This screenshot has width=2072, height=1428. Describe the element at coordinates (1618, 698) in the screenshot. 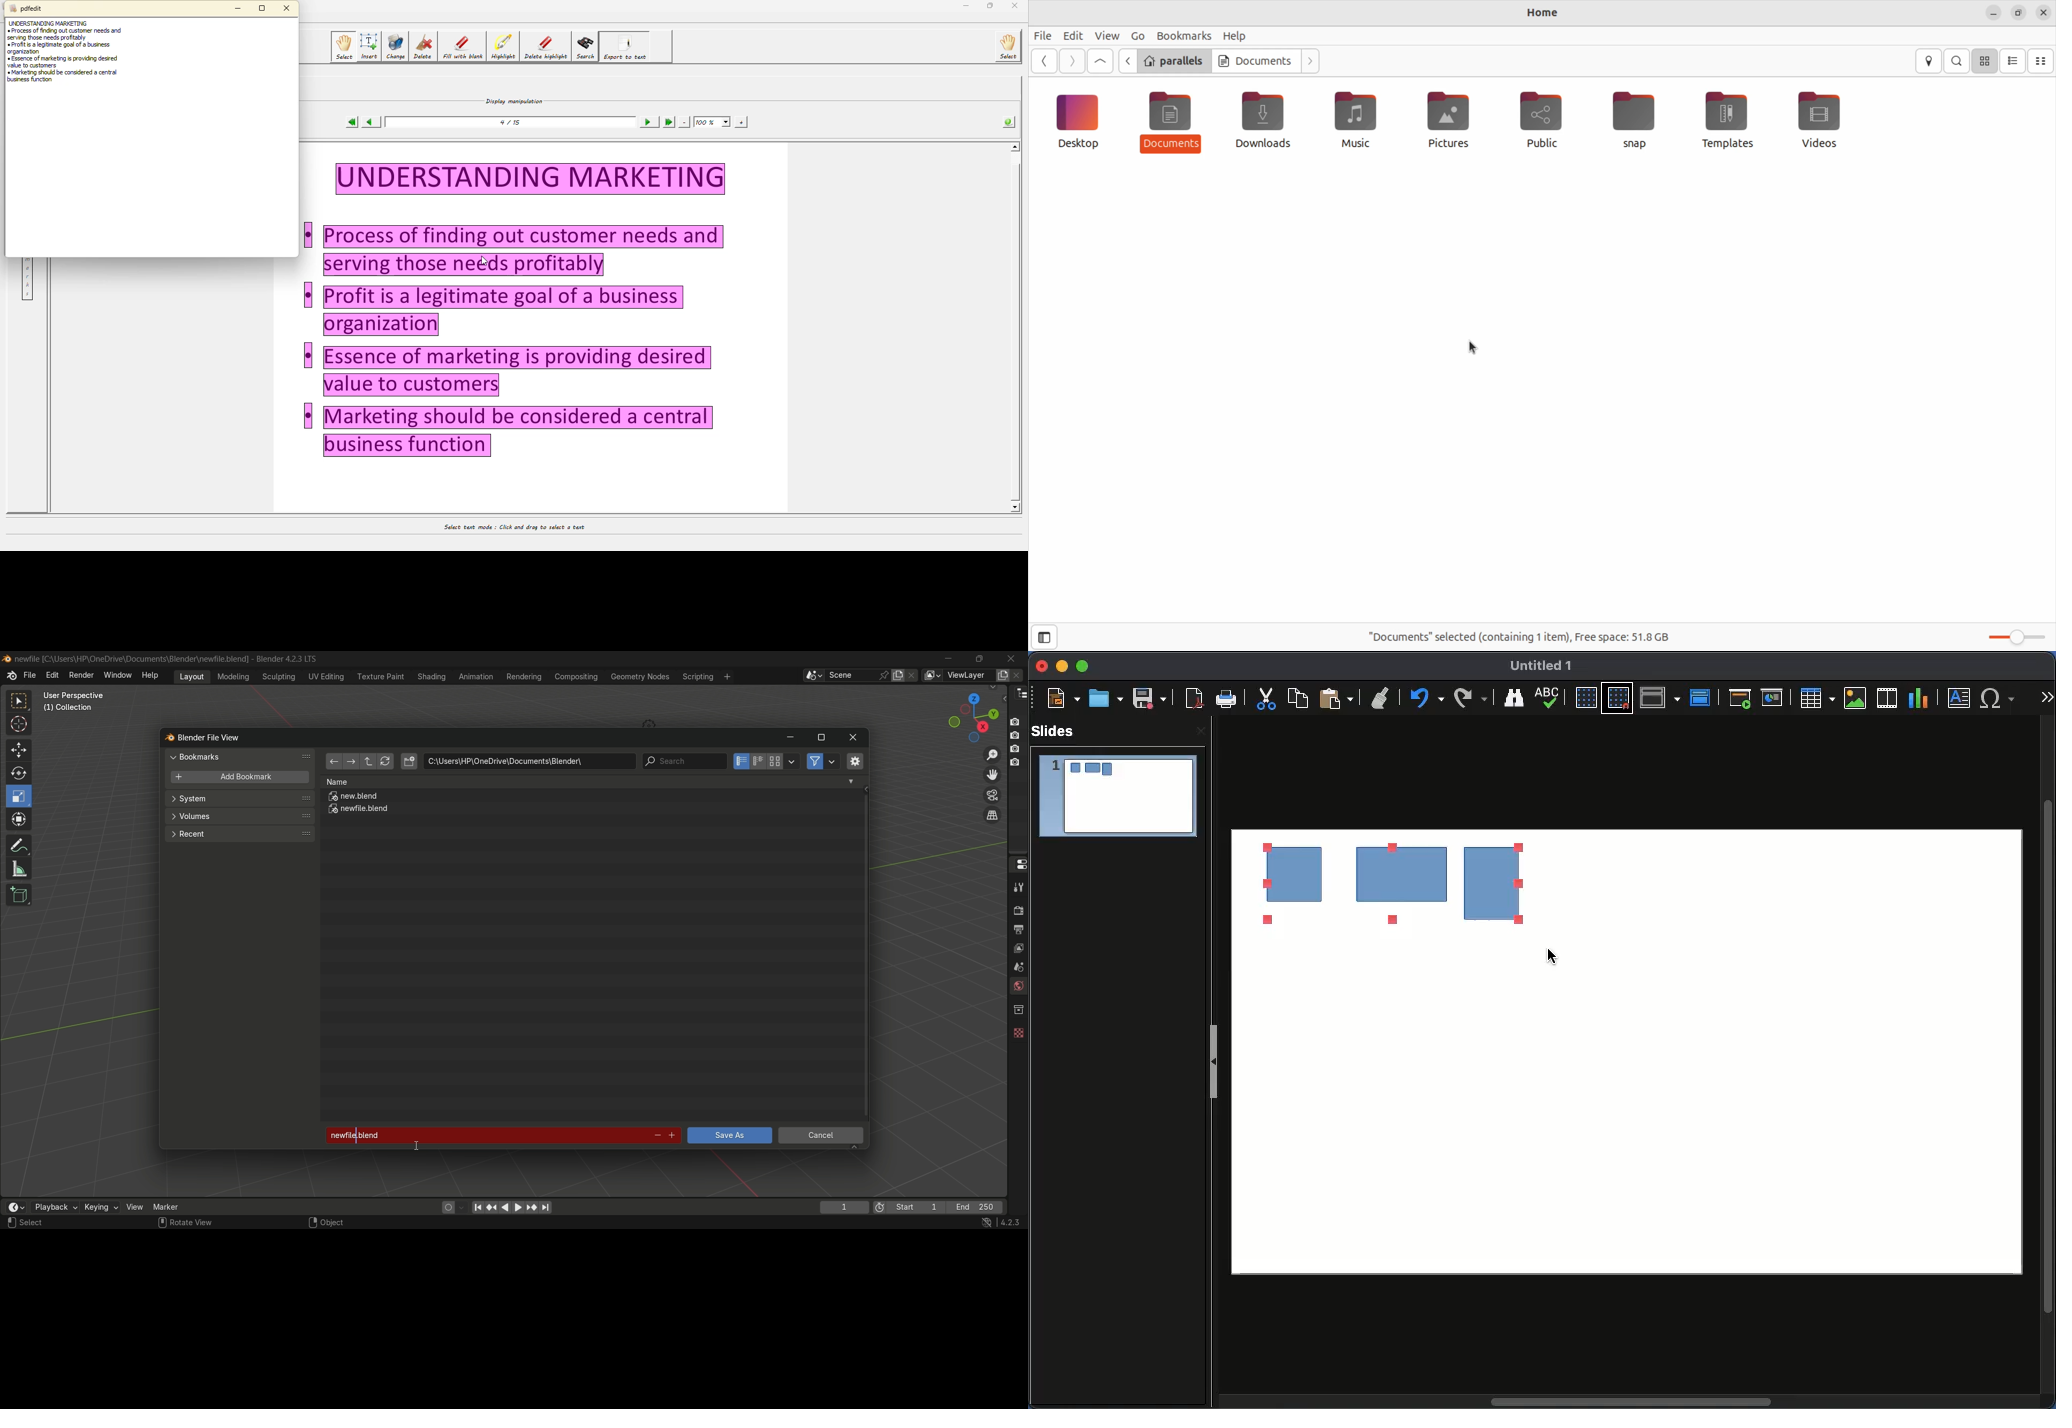

I see `Snap to grid` at that location.